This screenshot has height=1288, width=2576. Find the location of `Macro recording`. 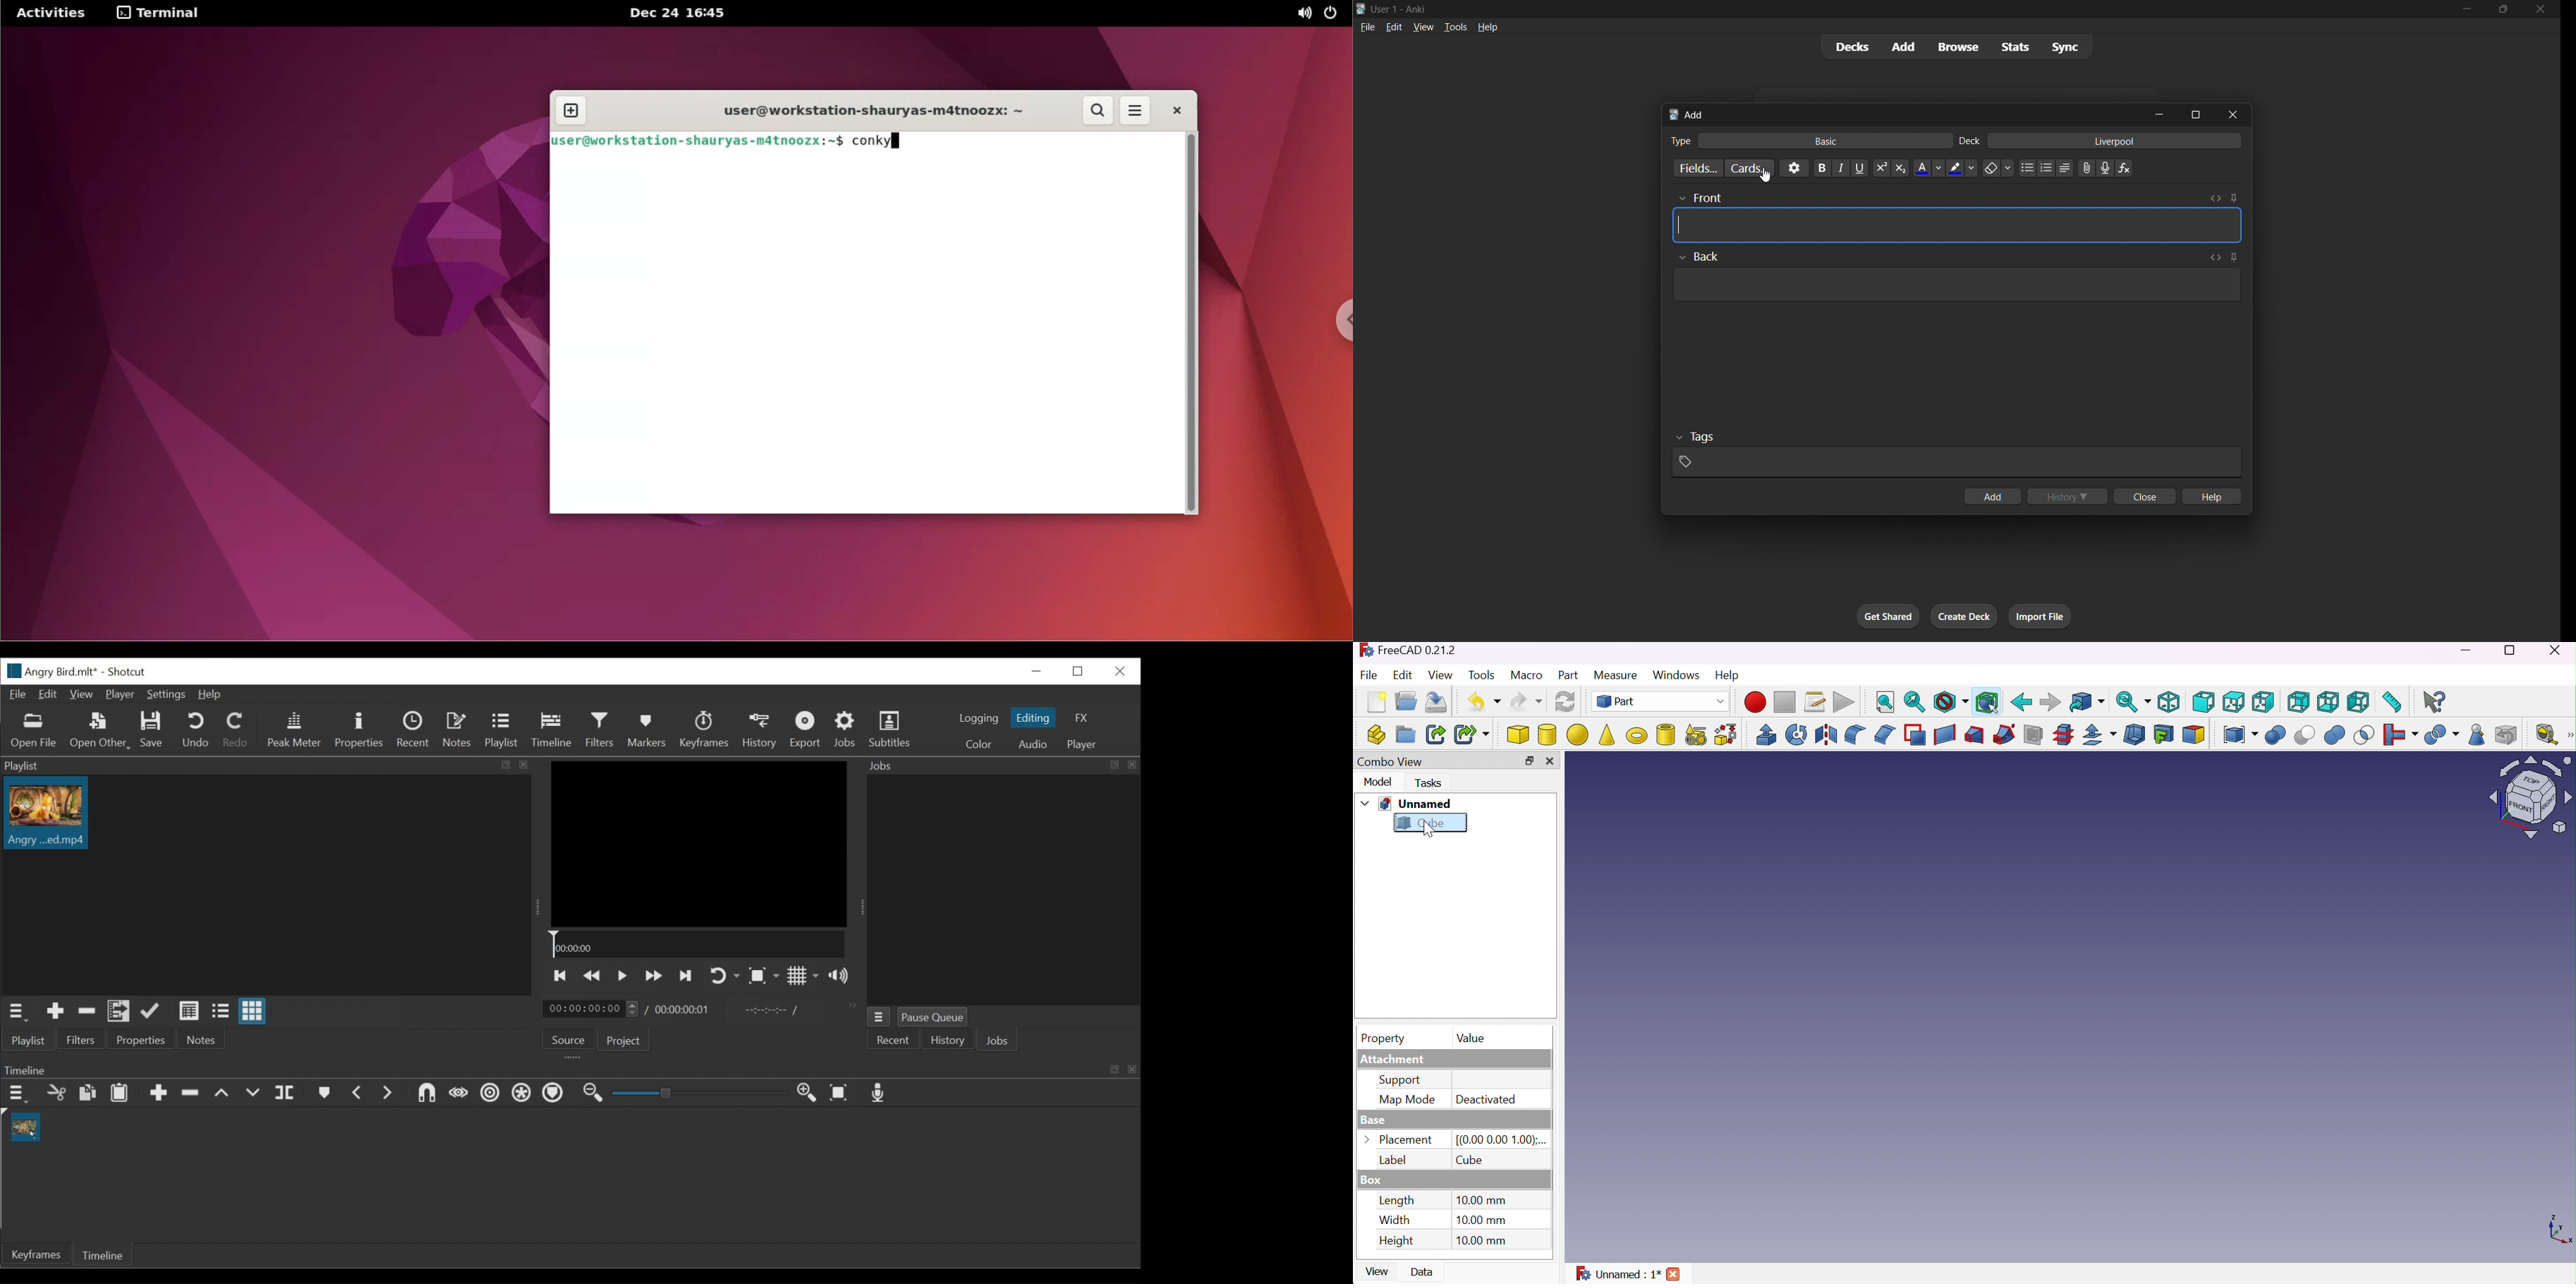

Macro recording is located at coordinates (1755, 702).